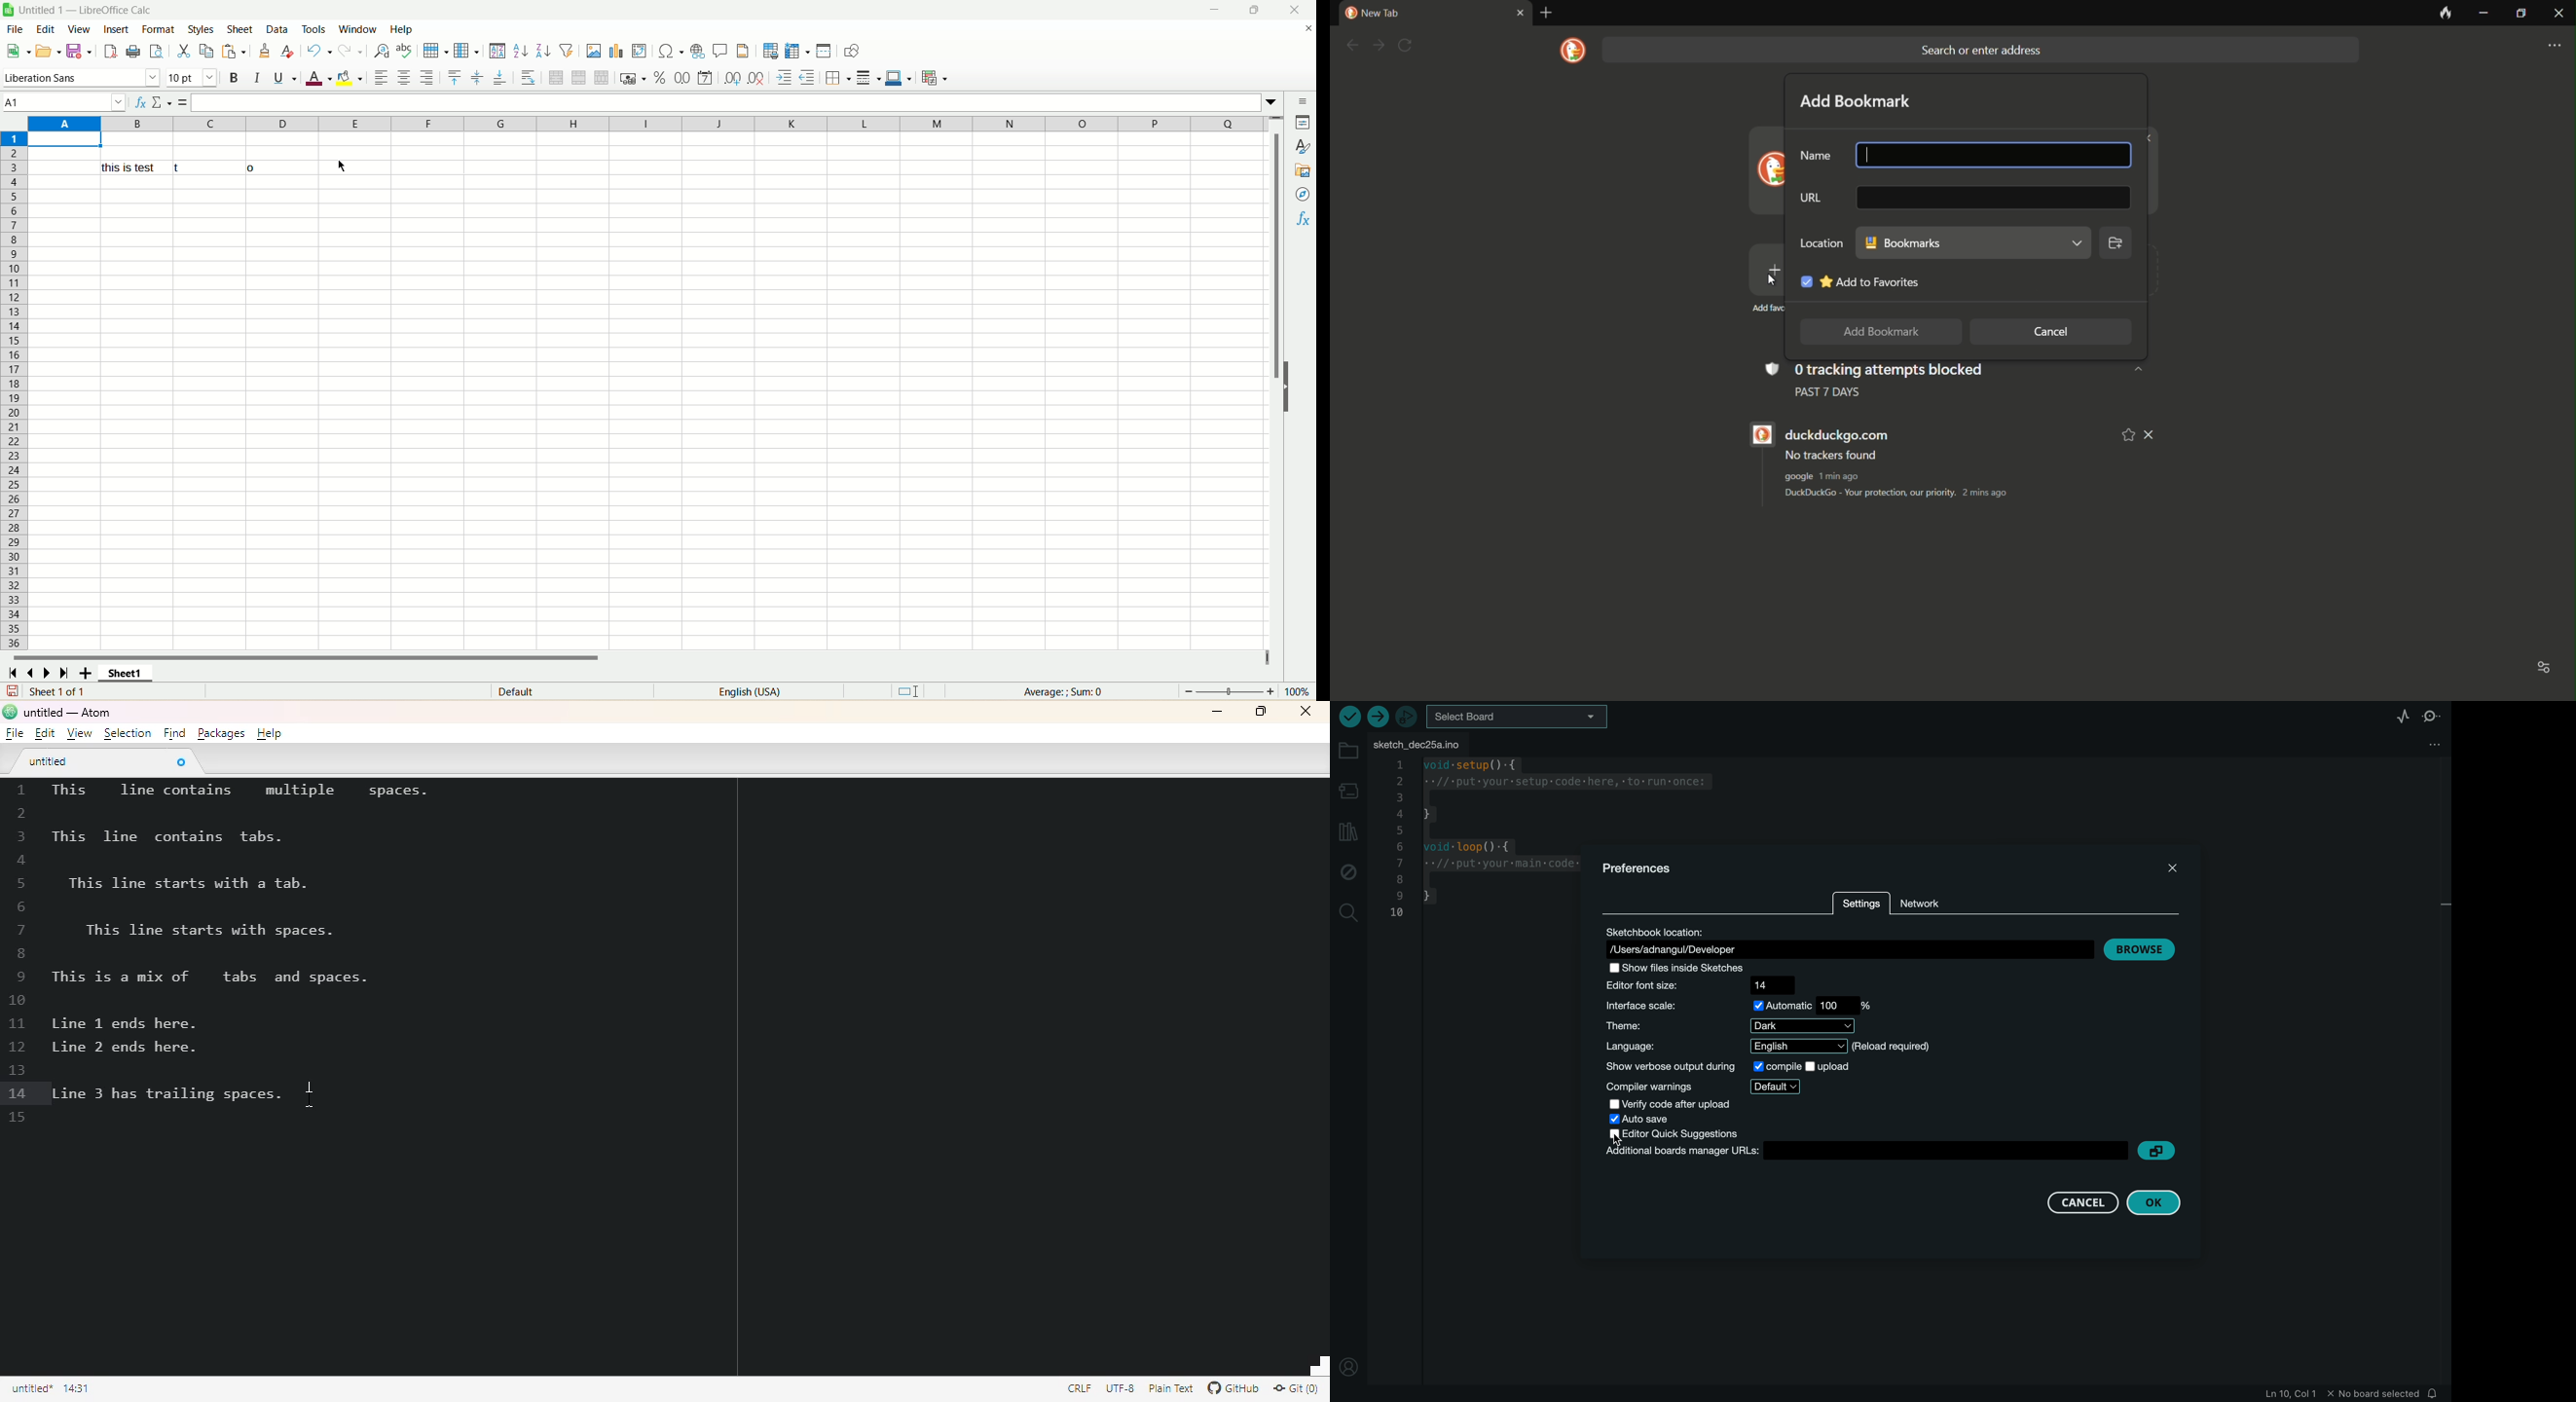 This screenshot has width=2576, height=1428. What do you see at coordinates (1273, 104) in the screenshot?
I see `expand formulabar` at bounding box center [1273, 104].